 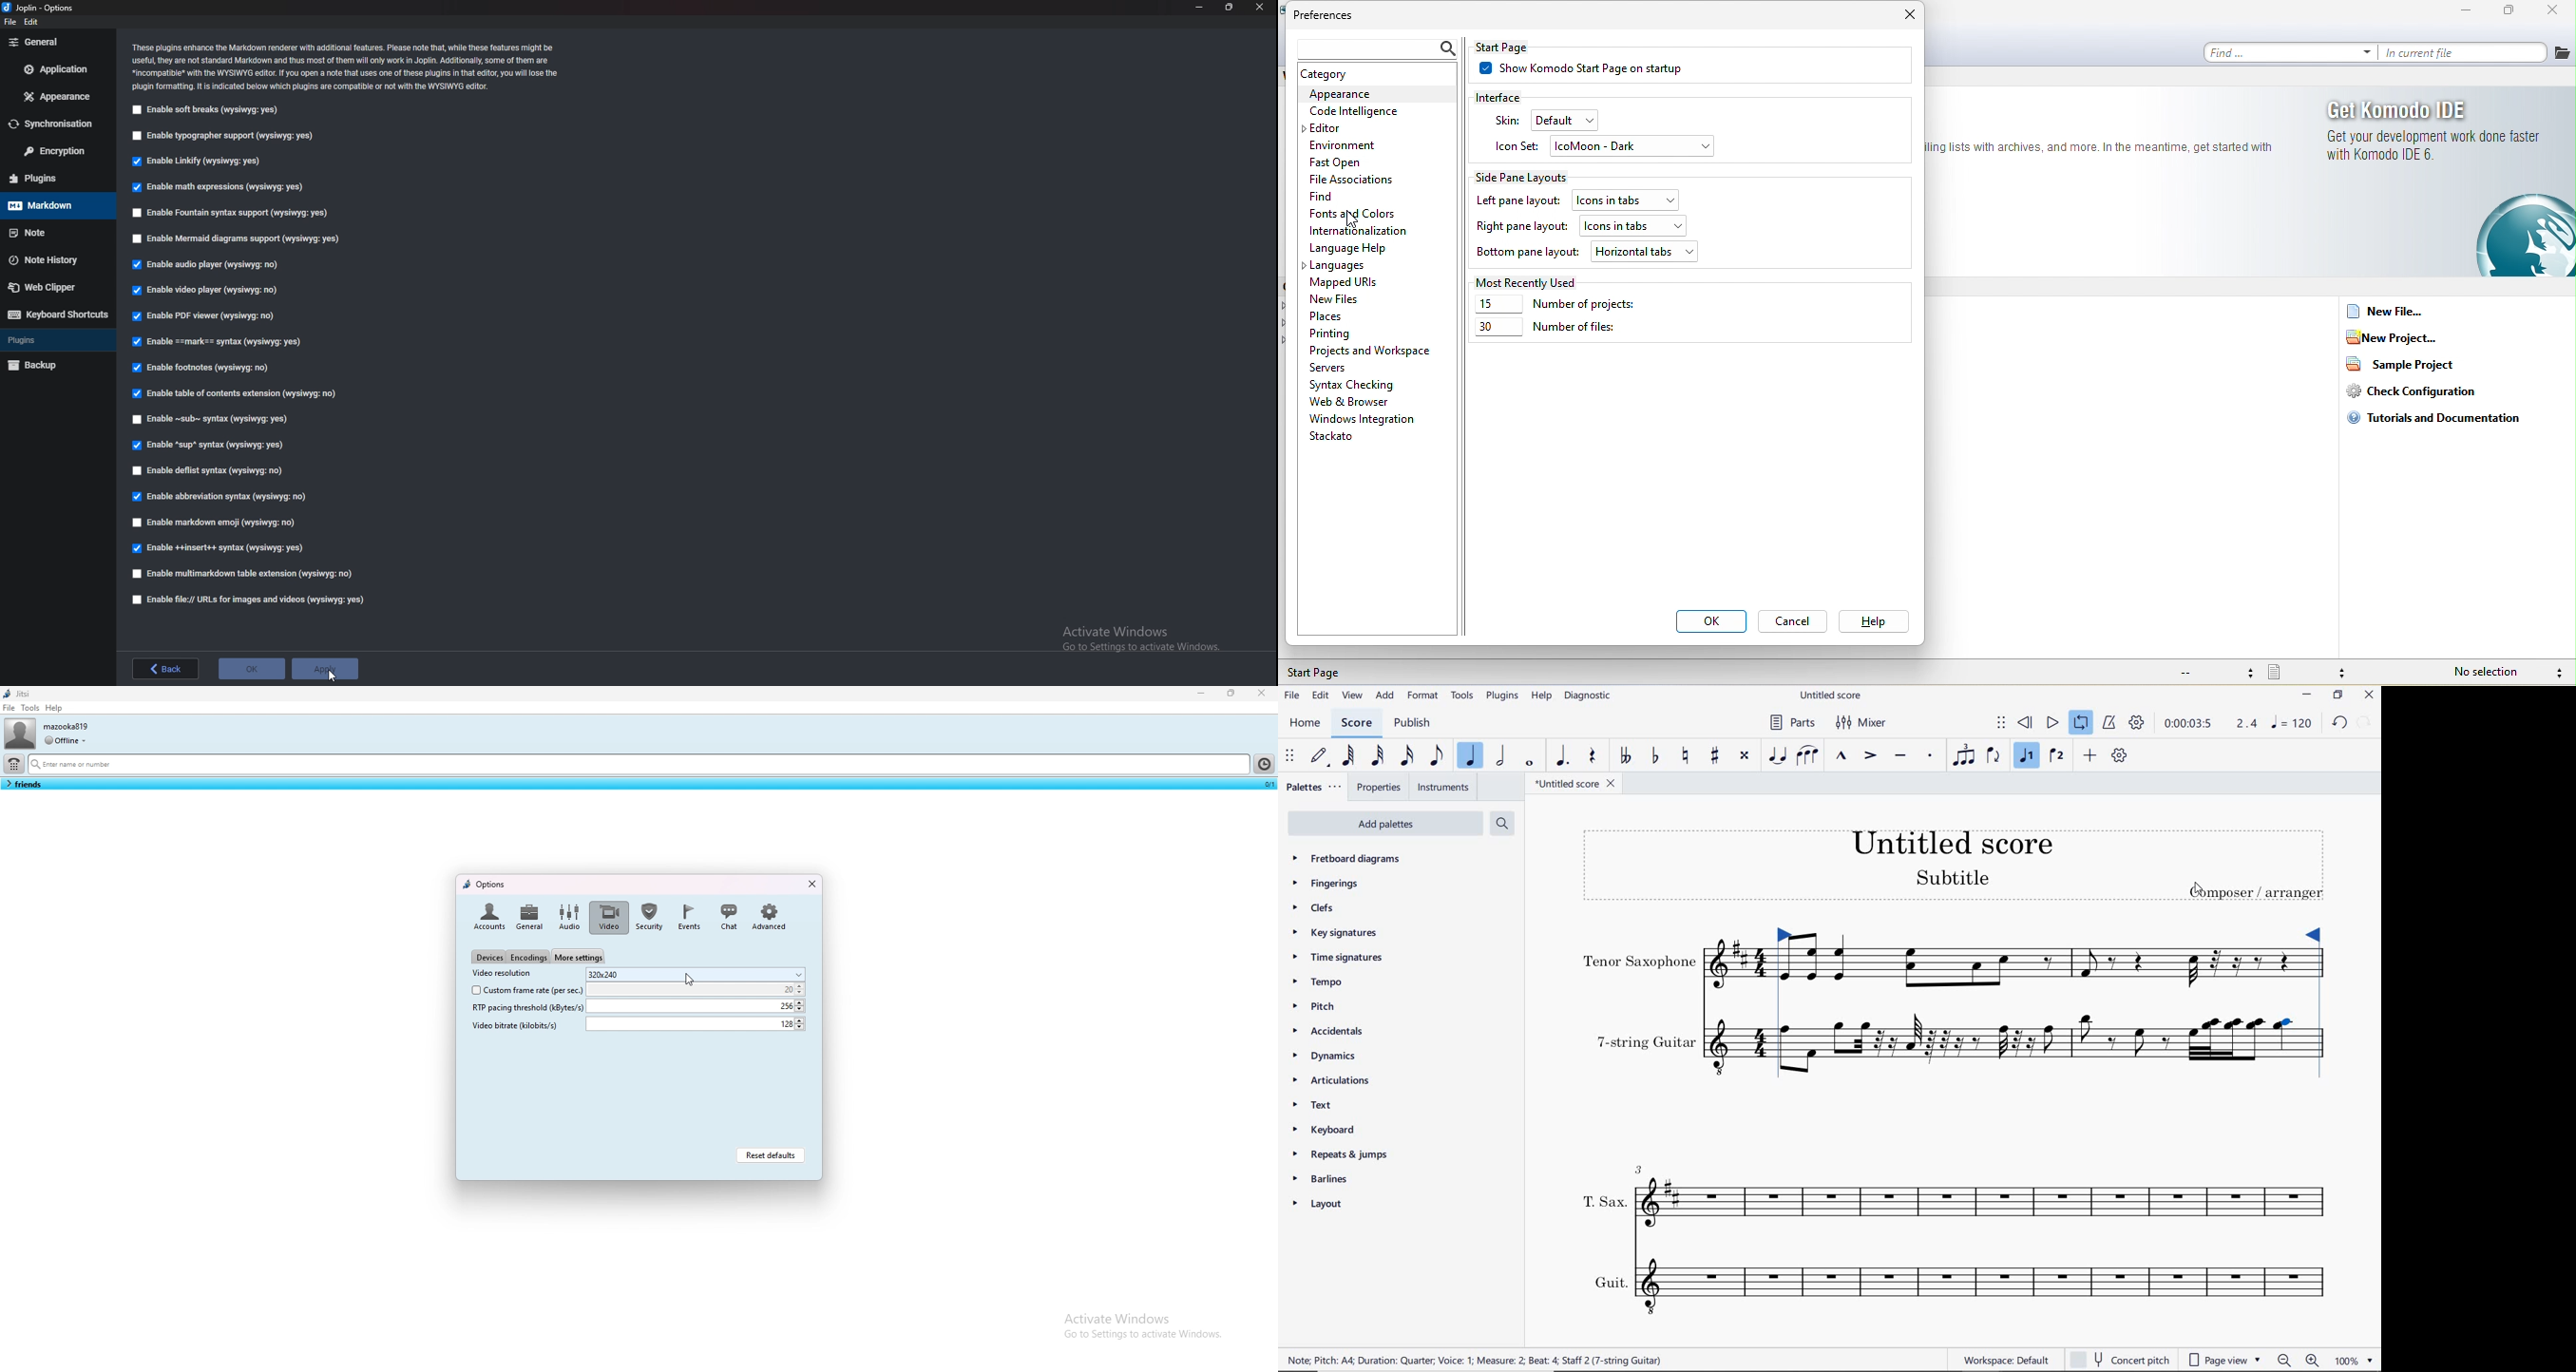 What do you see at coordinates (239, 214) in the screenshot?
I see `Enable fountain syntax support` at bounding box center [239, 214].